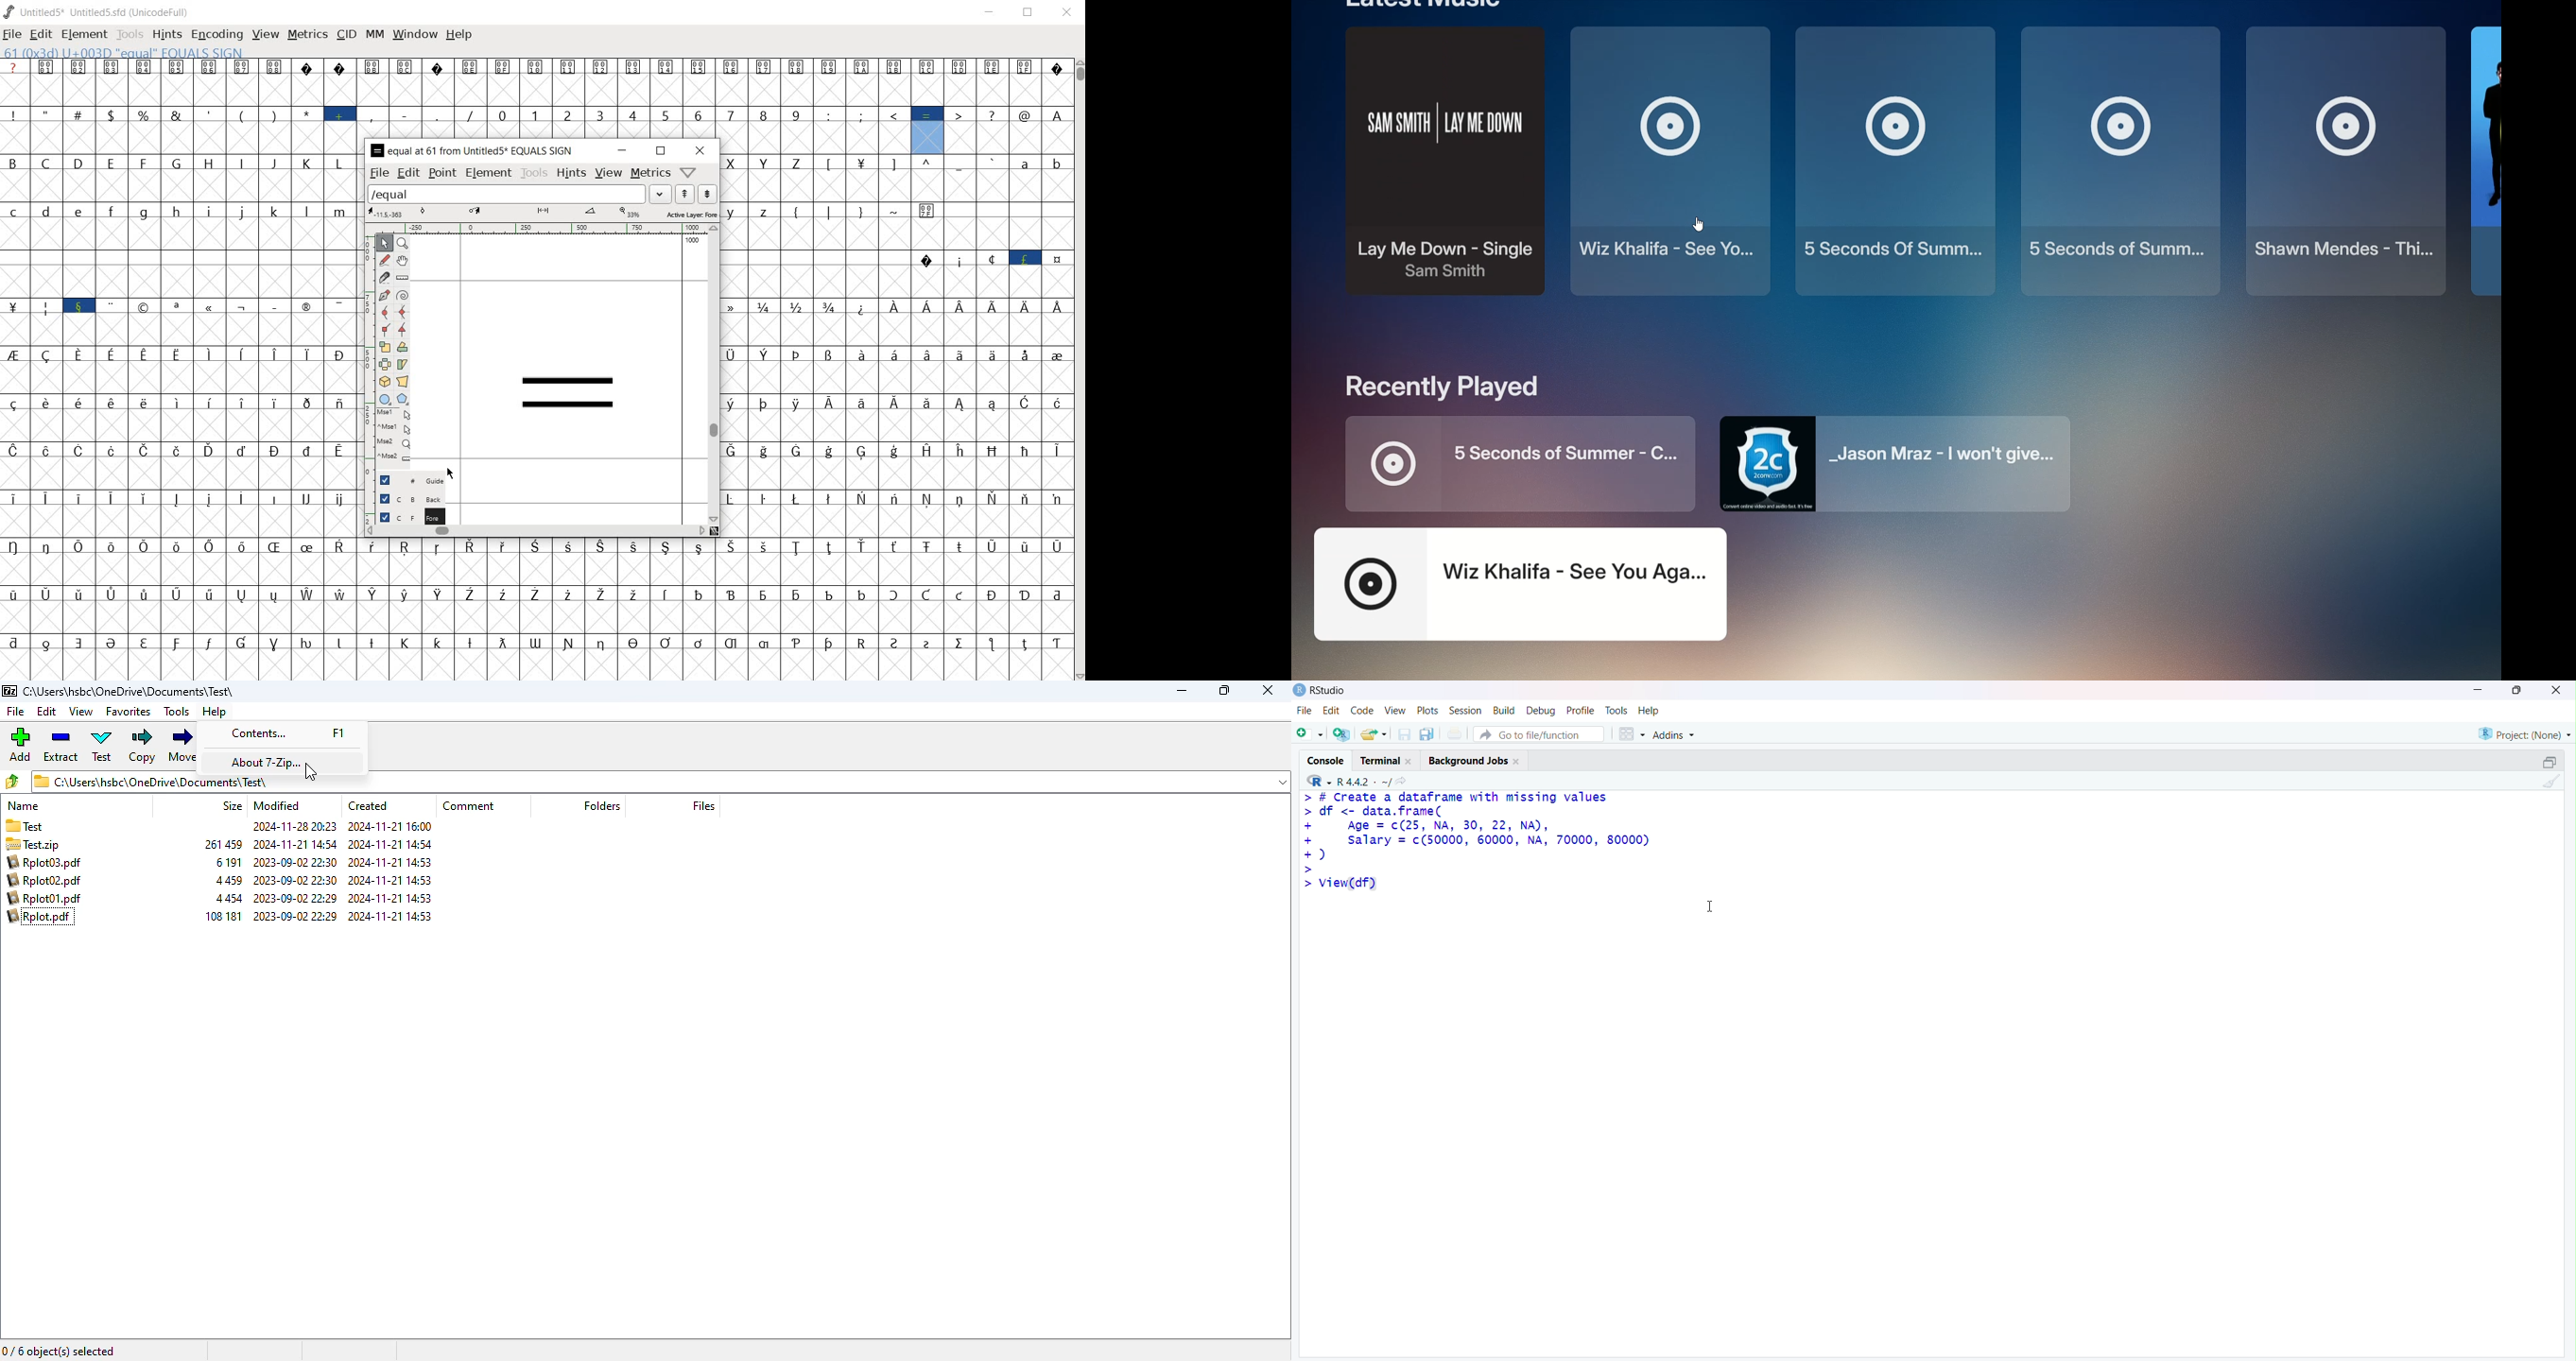 This screenshot has height=1372, width=2576. I want to click on about 7-Zip, so click(269, 762).